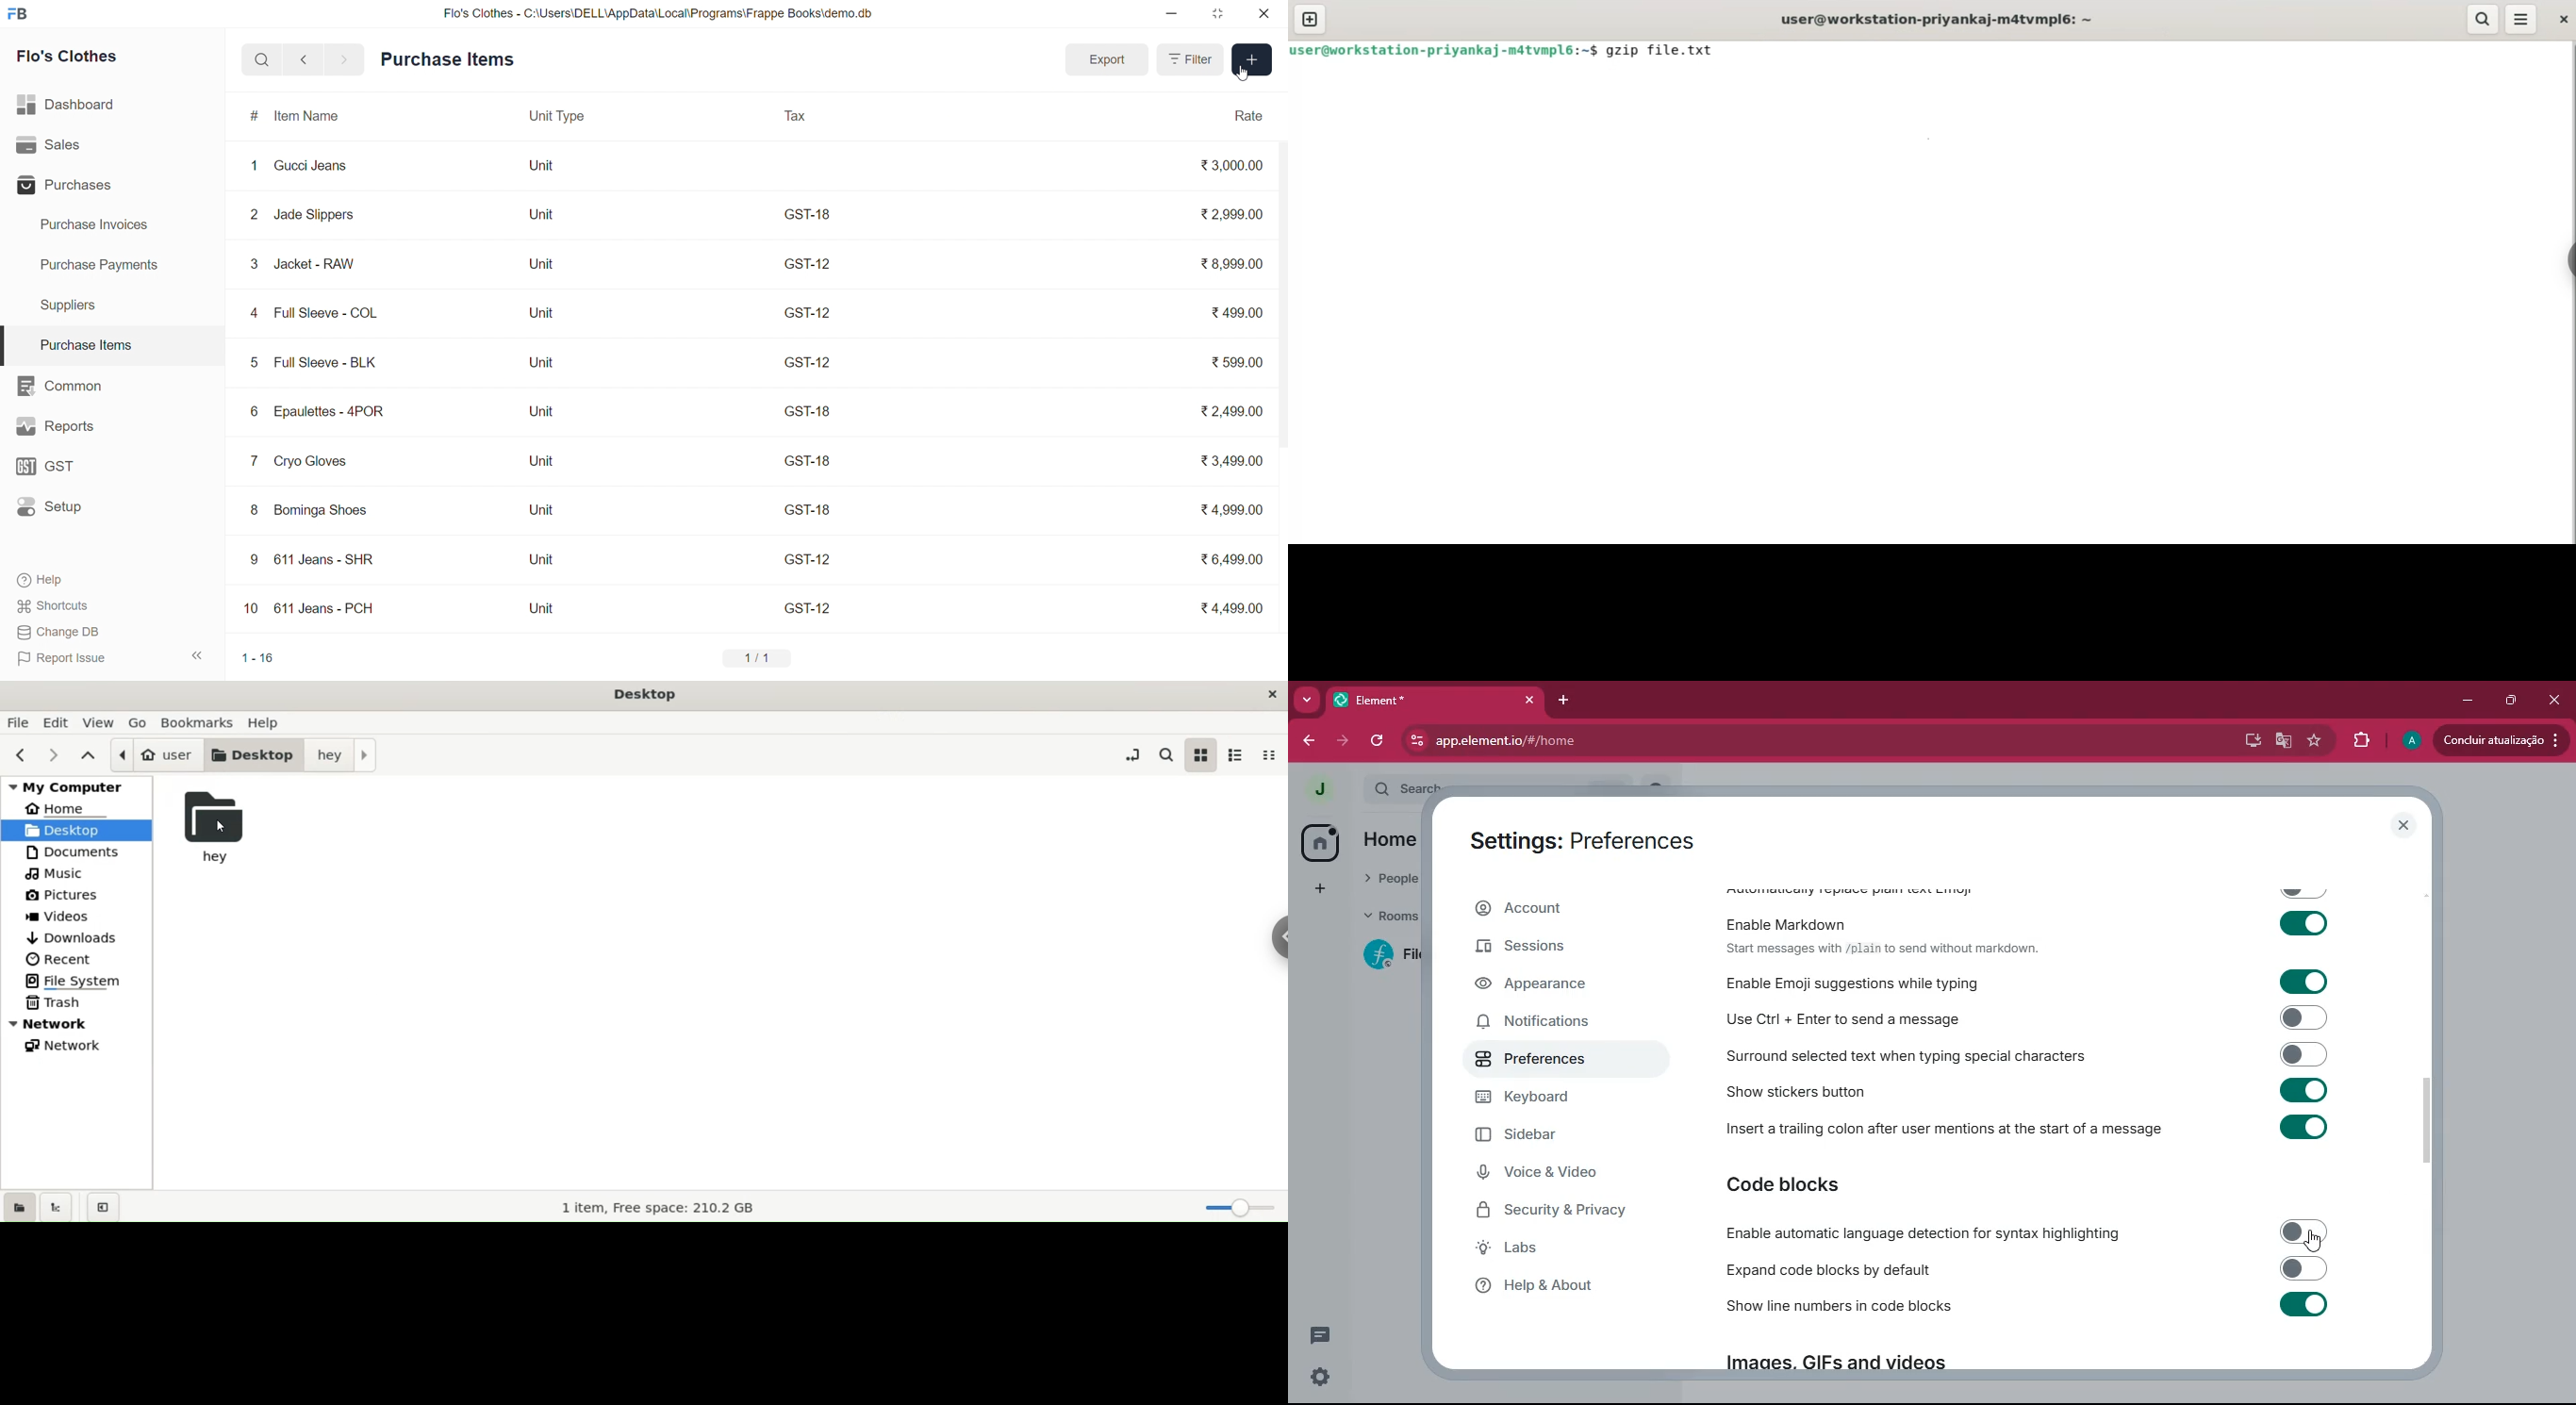 The width and height of the screenshot is (2576, 1428). Describe the element at coordinates (1218, 13) in the screenshot. I see `resize` at that location.